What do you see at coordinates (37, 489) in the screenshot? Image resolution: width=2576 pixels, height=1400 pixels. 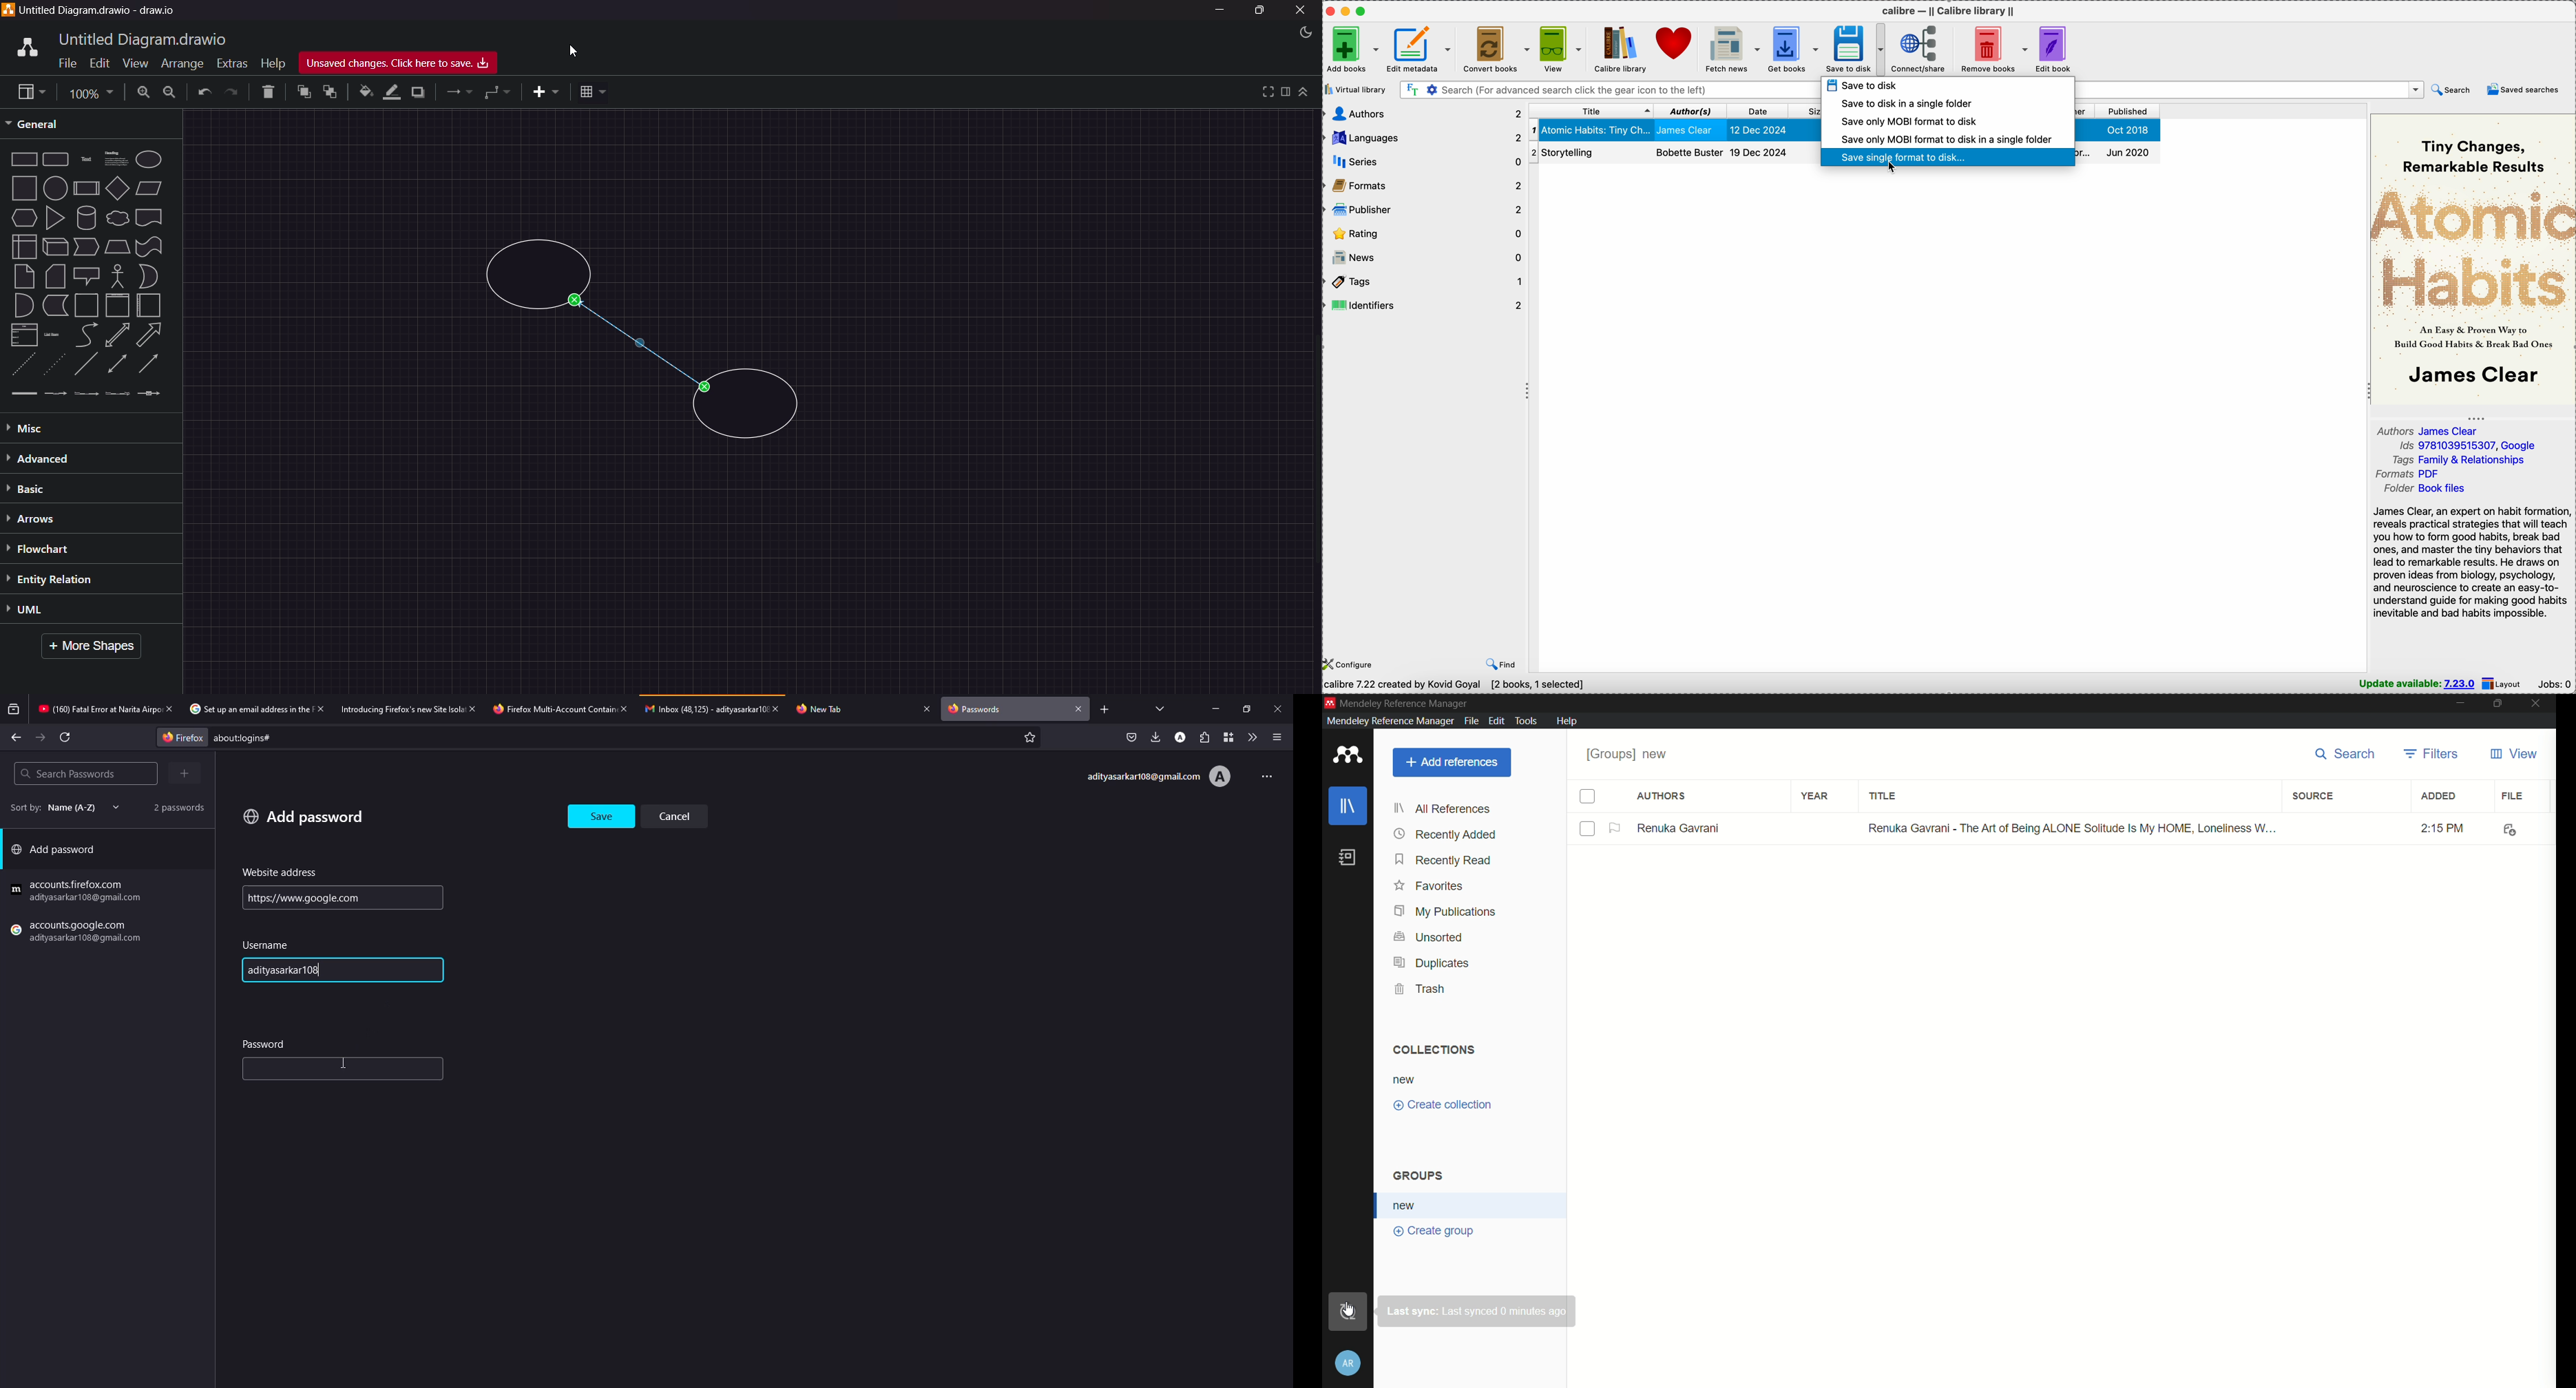 I see `Basic` at bounding box center [37, 489].